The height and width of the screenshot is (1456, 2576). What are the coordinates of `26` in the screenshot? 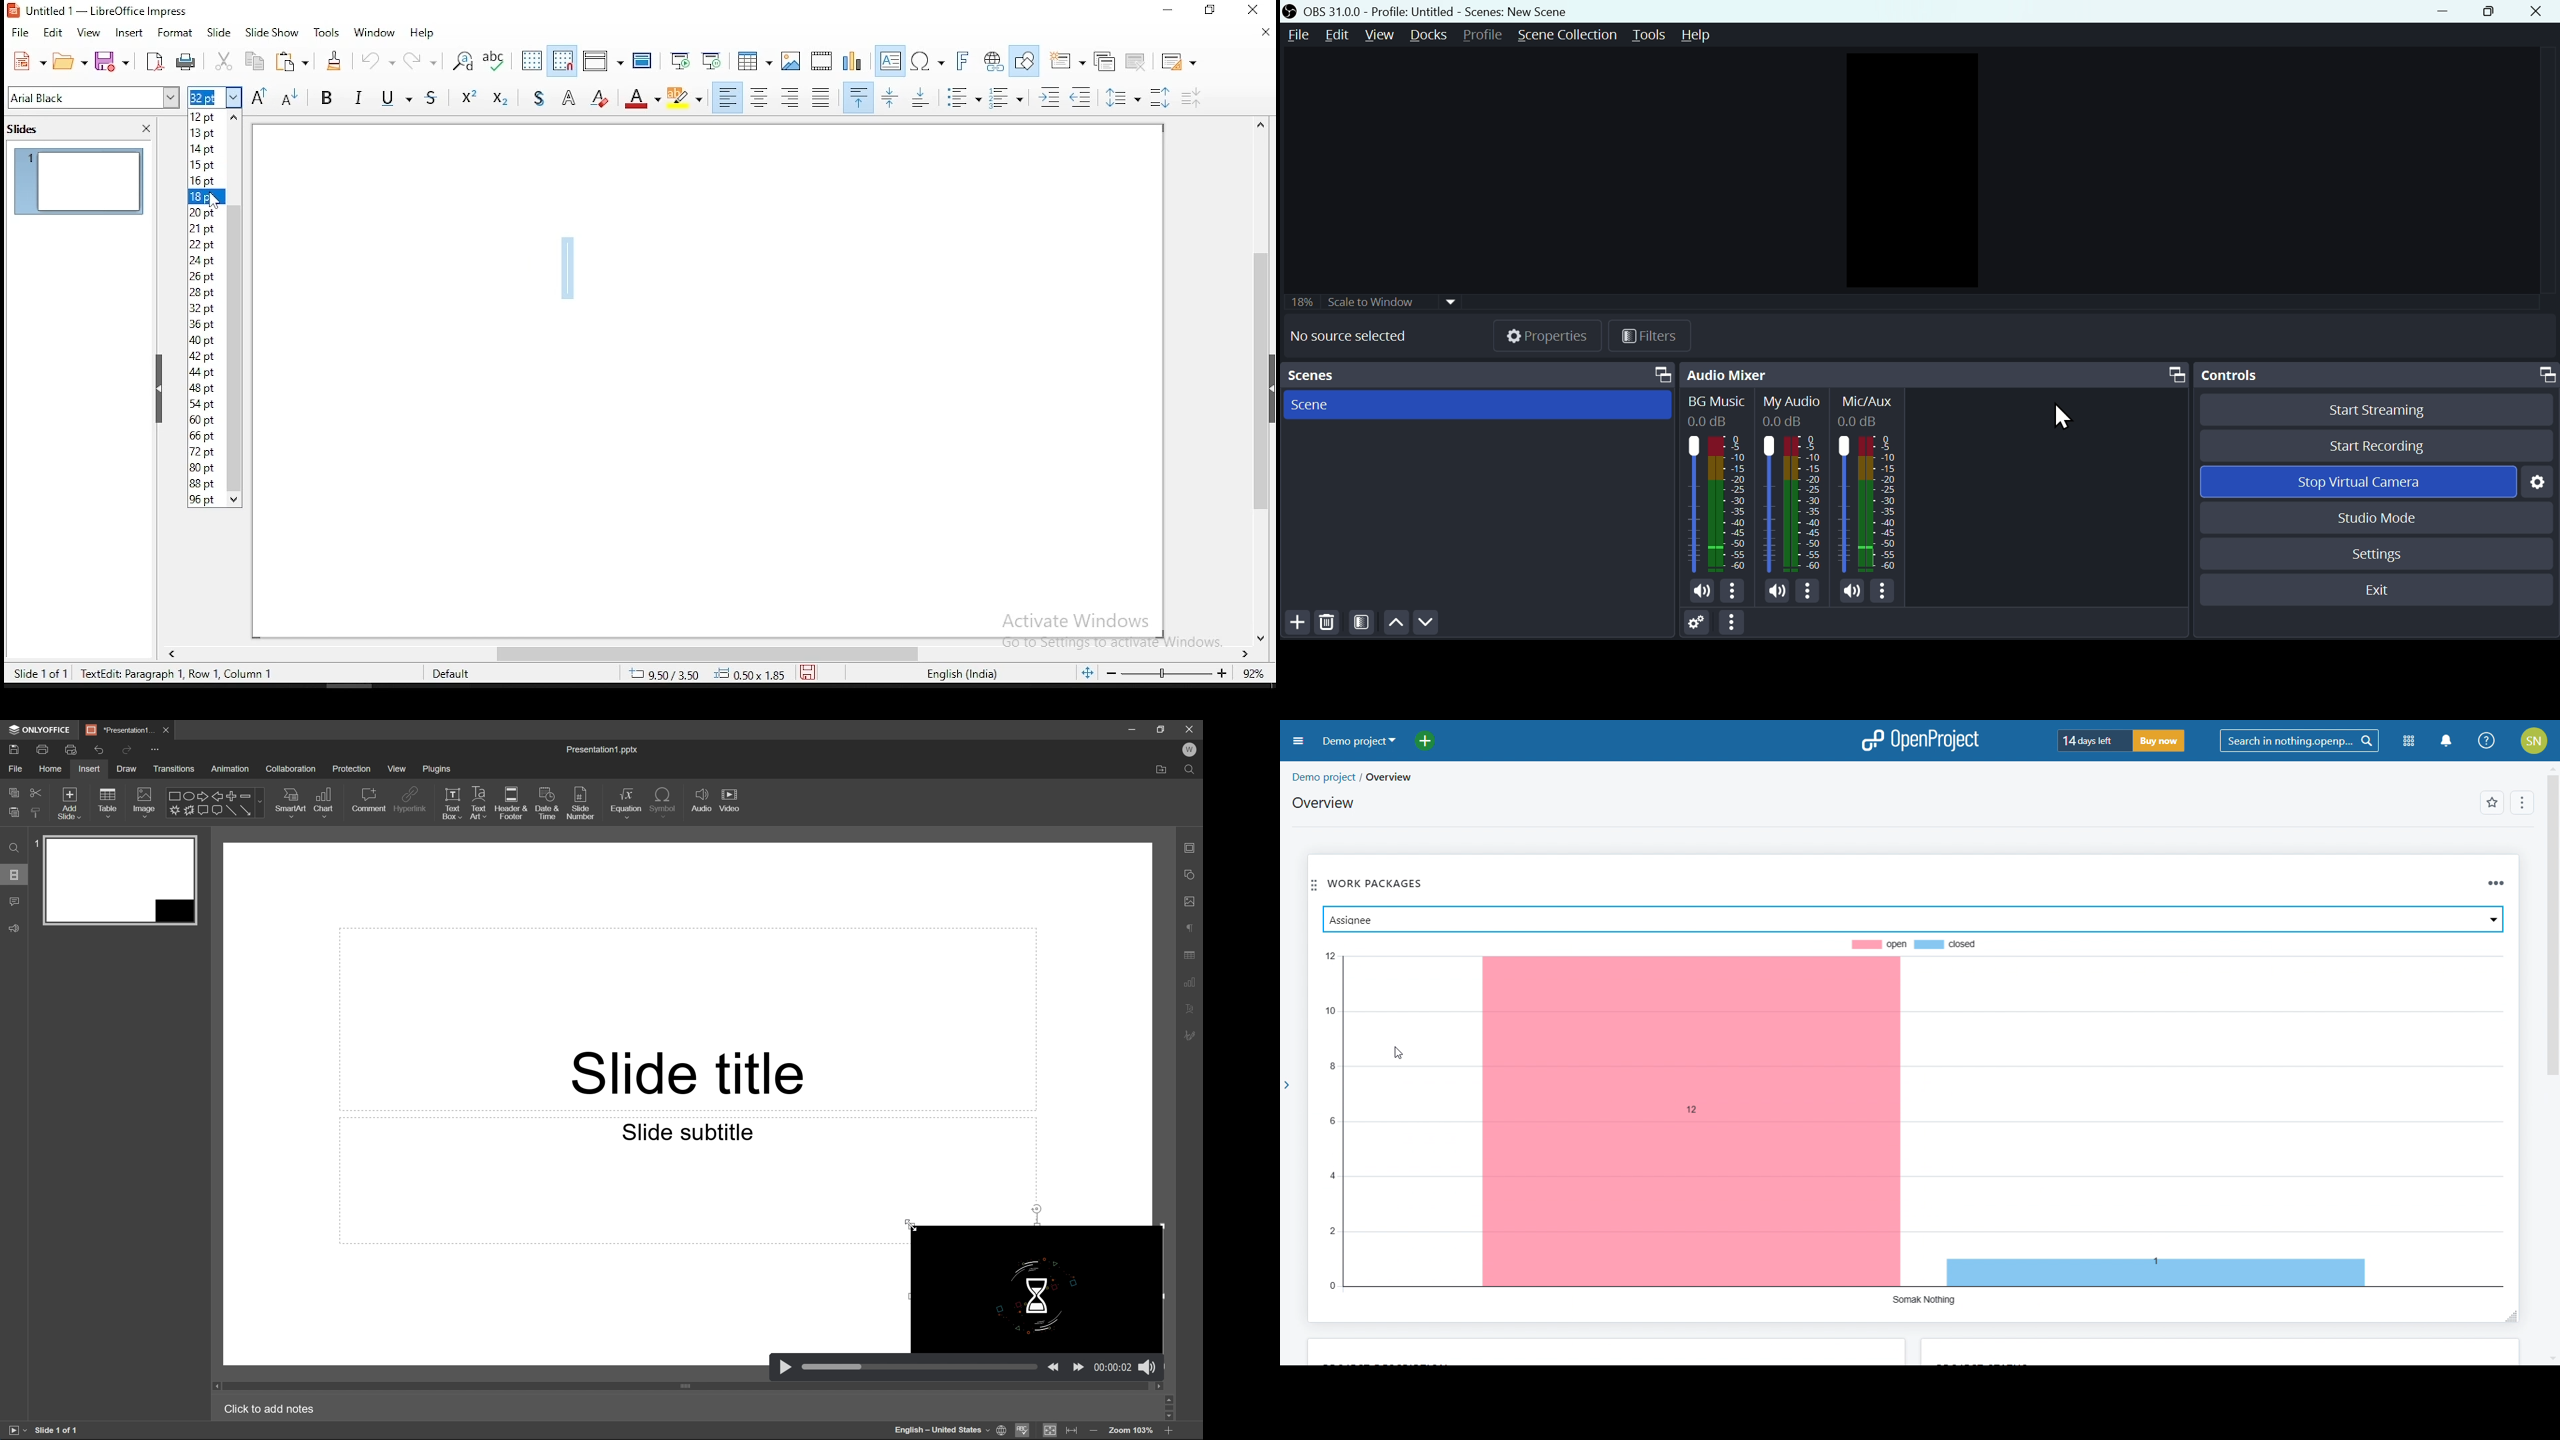 It's located at (206, 276).